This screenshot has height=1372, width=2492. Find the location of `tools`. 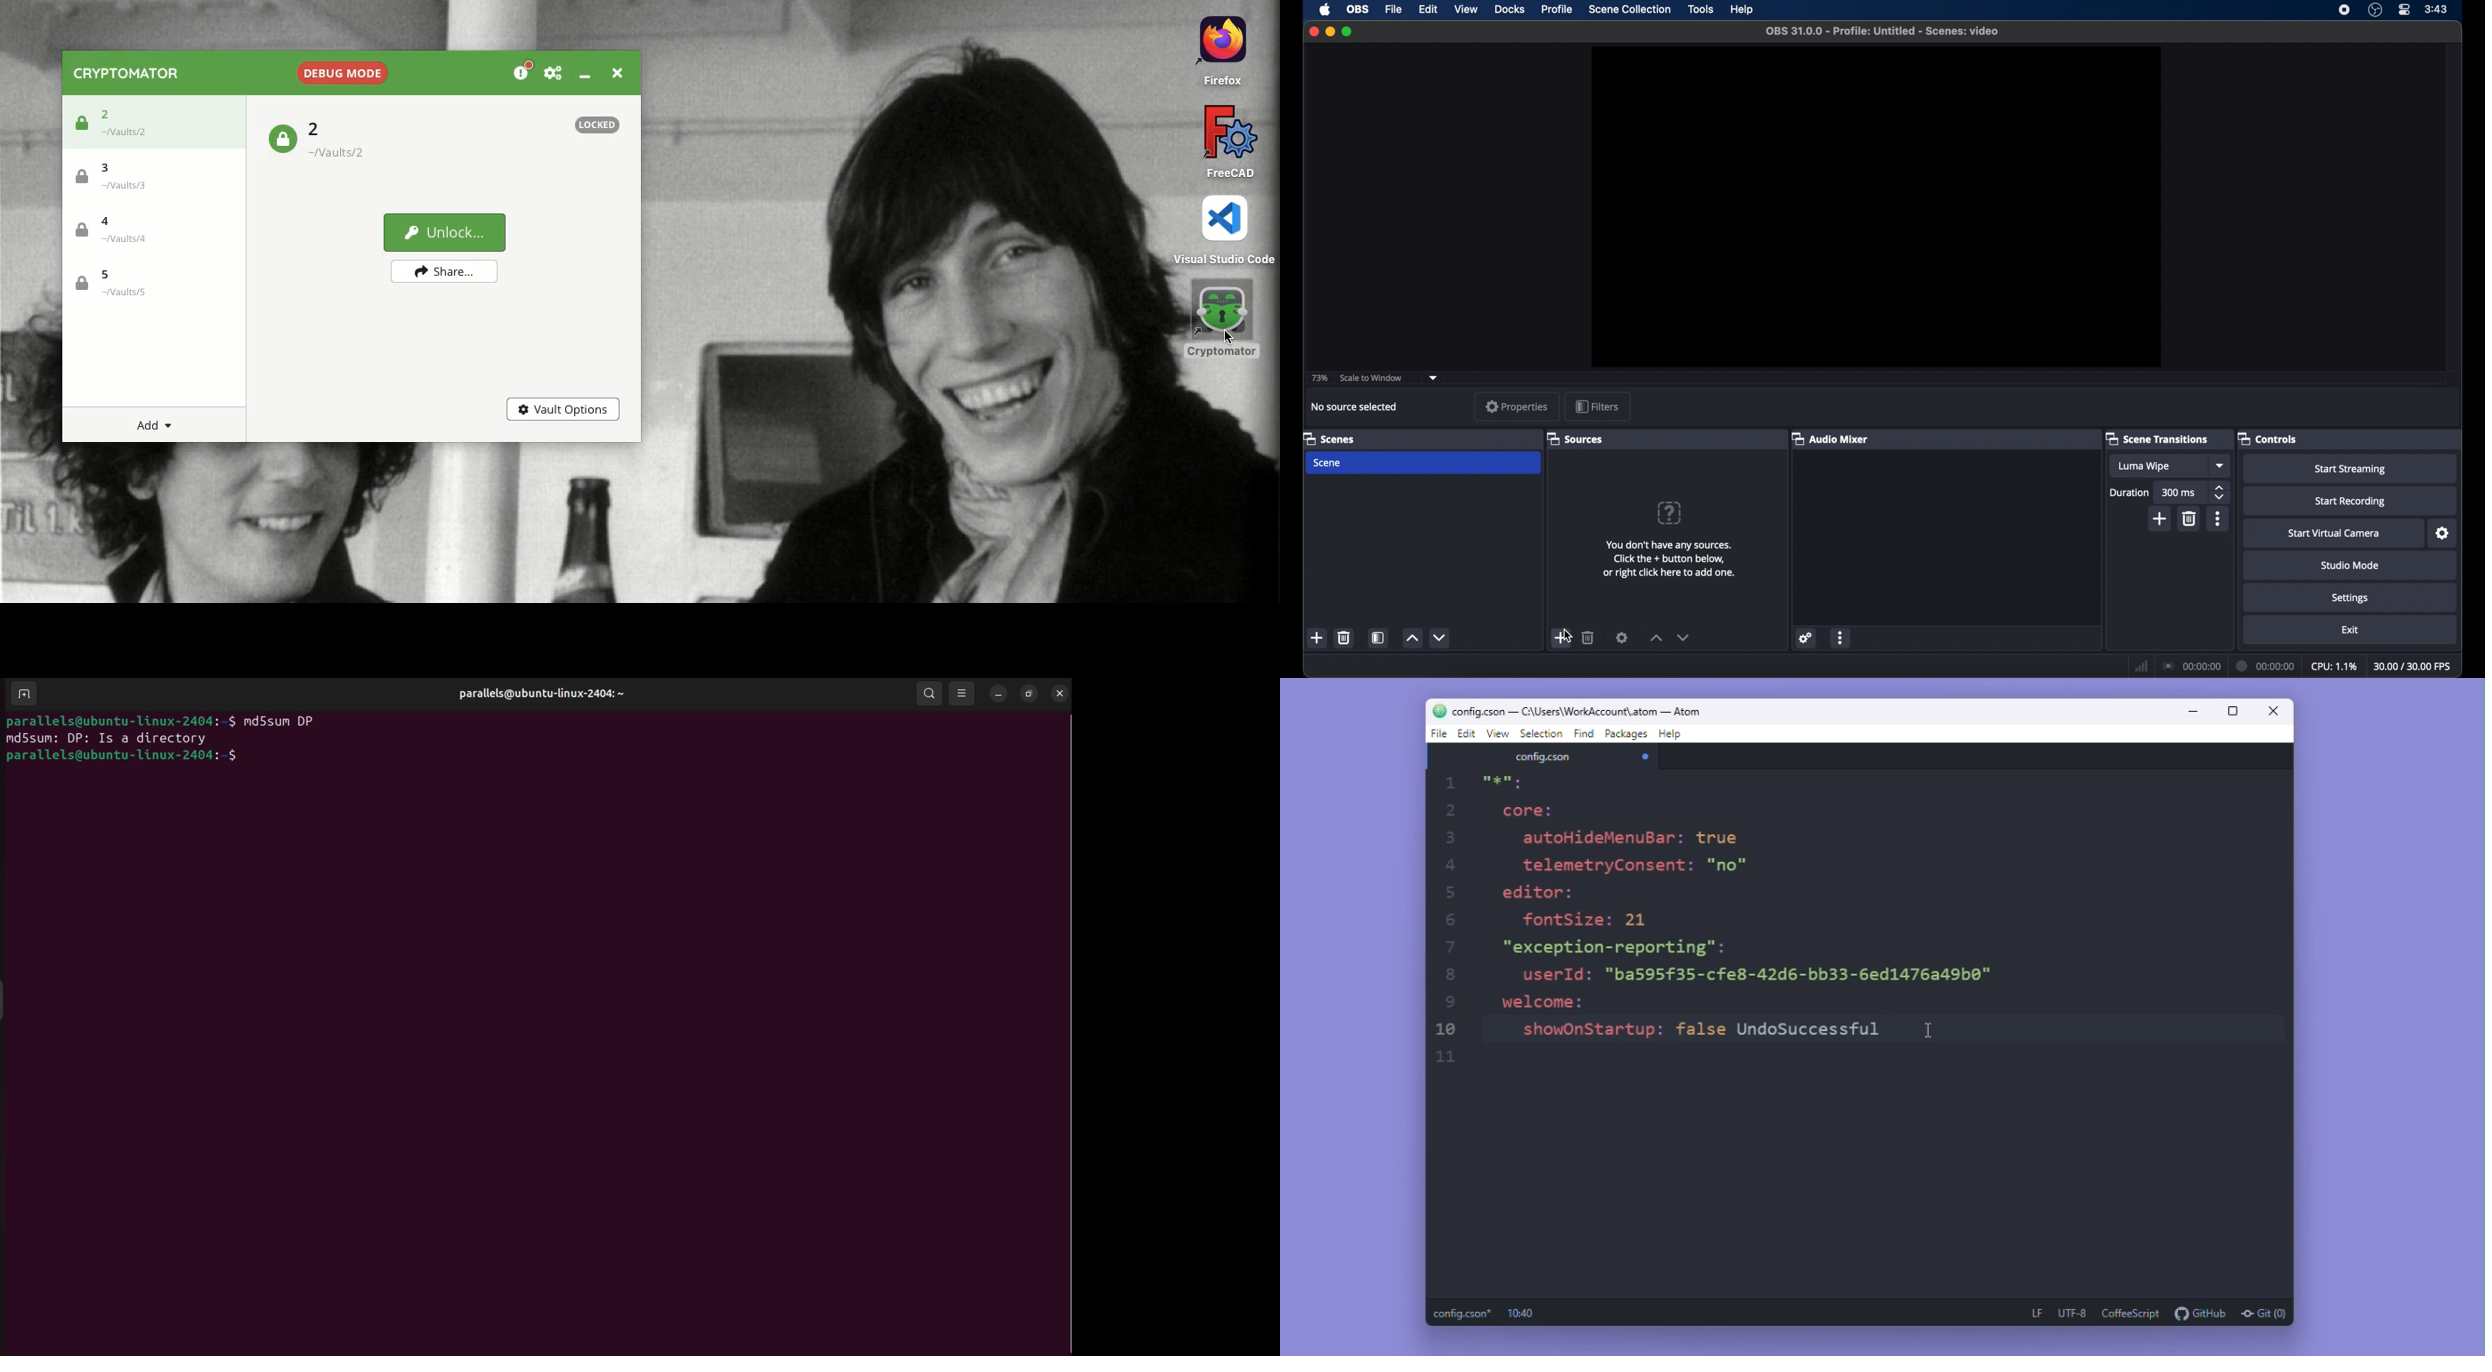

tools is located at coordinates (1702, 9).